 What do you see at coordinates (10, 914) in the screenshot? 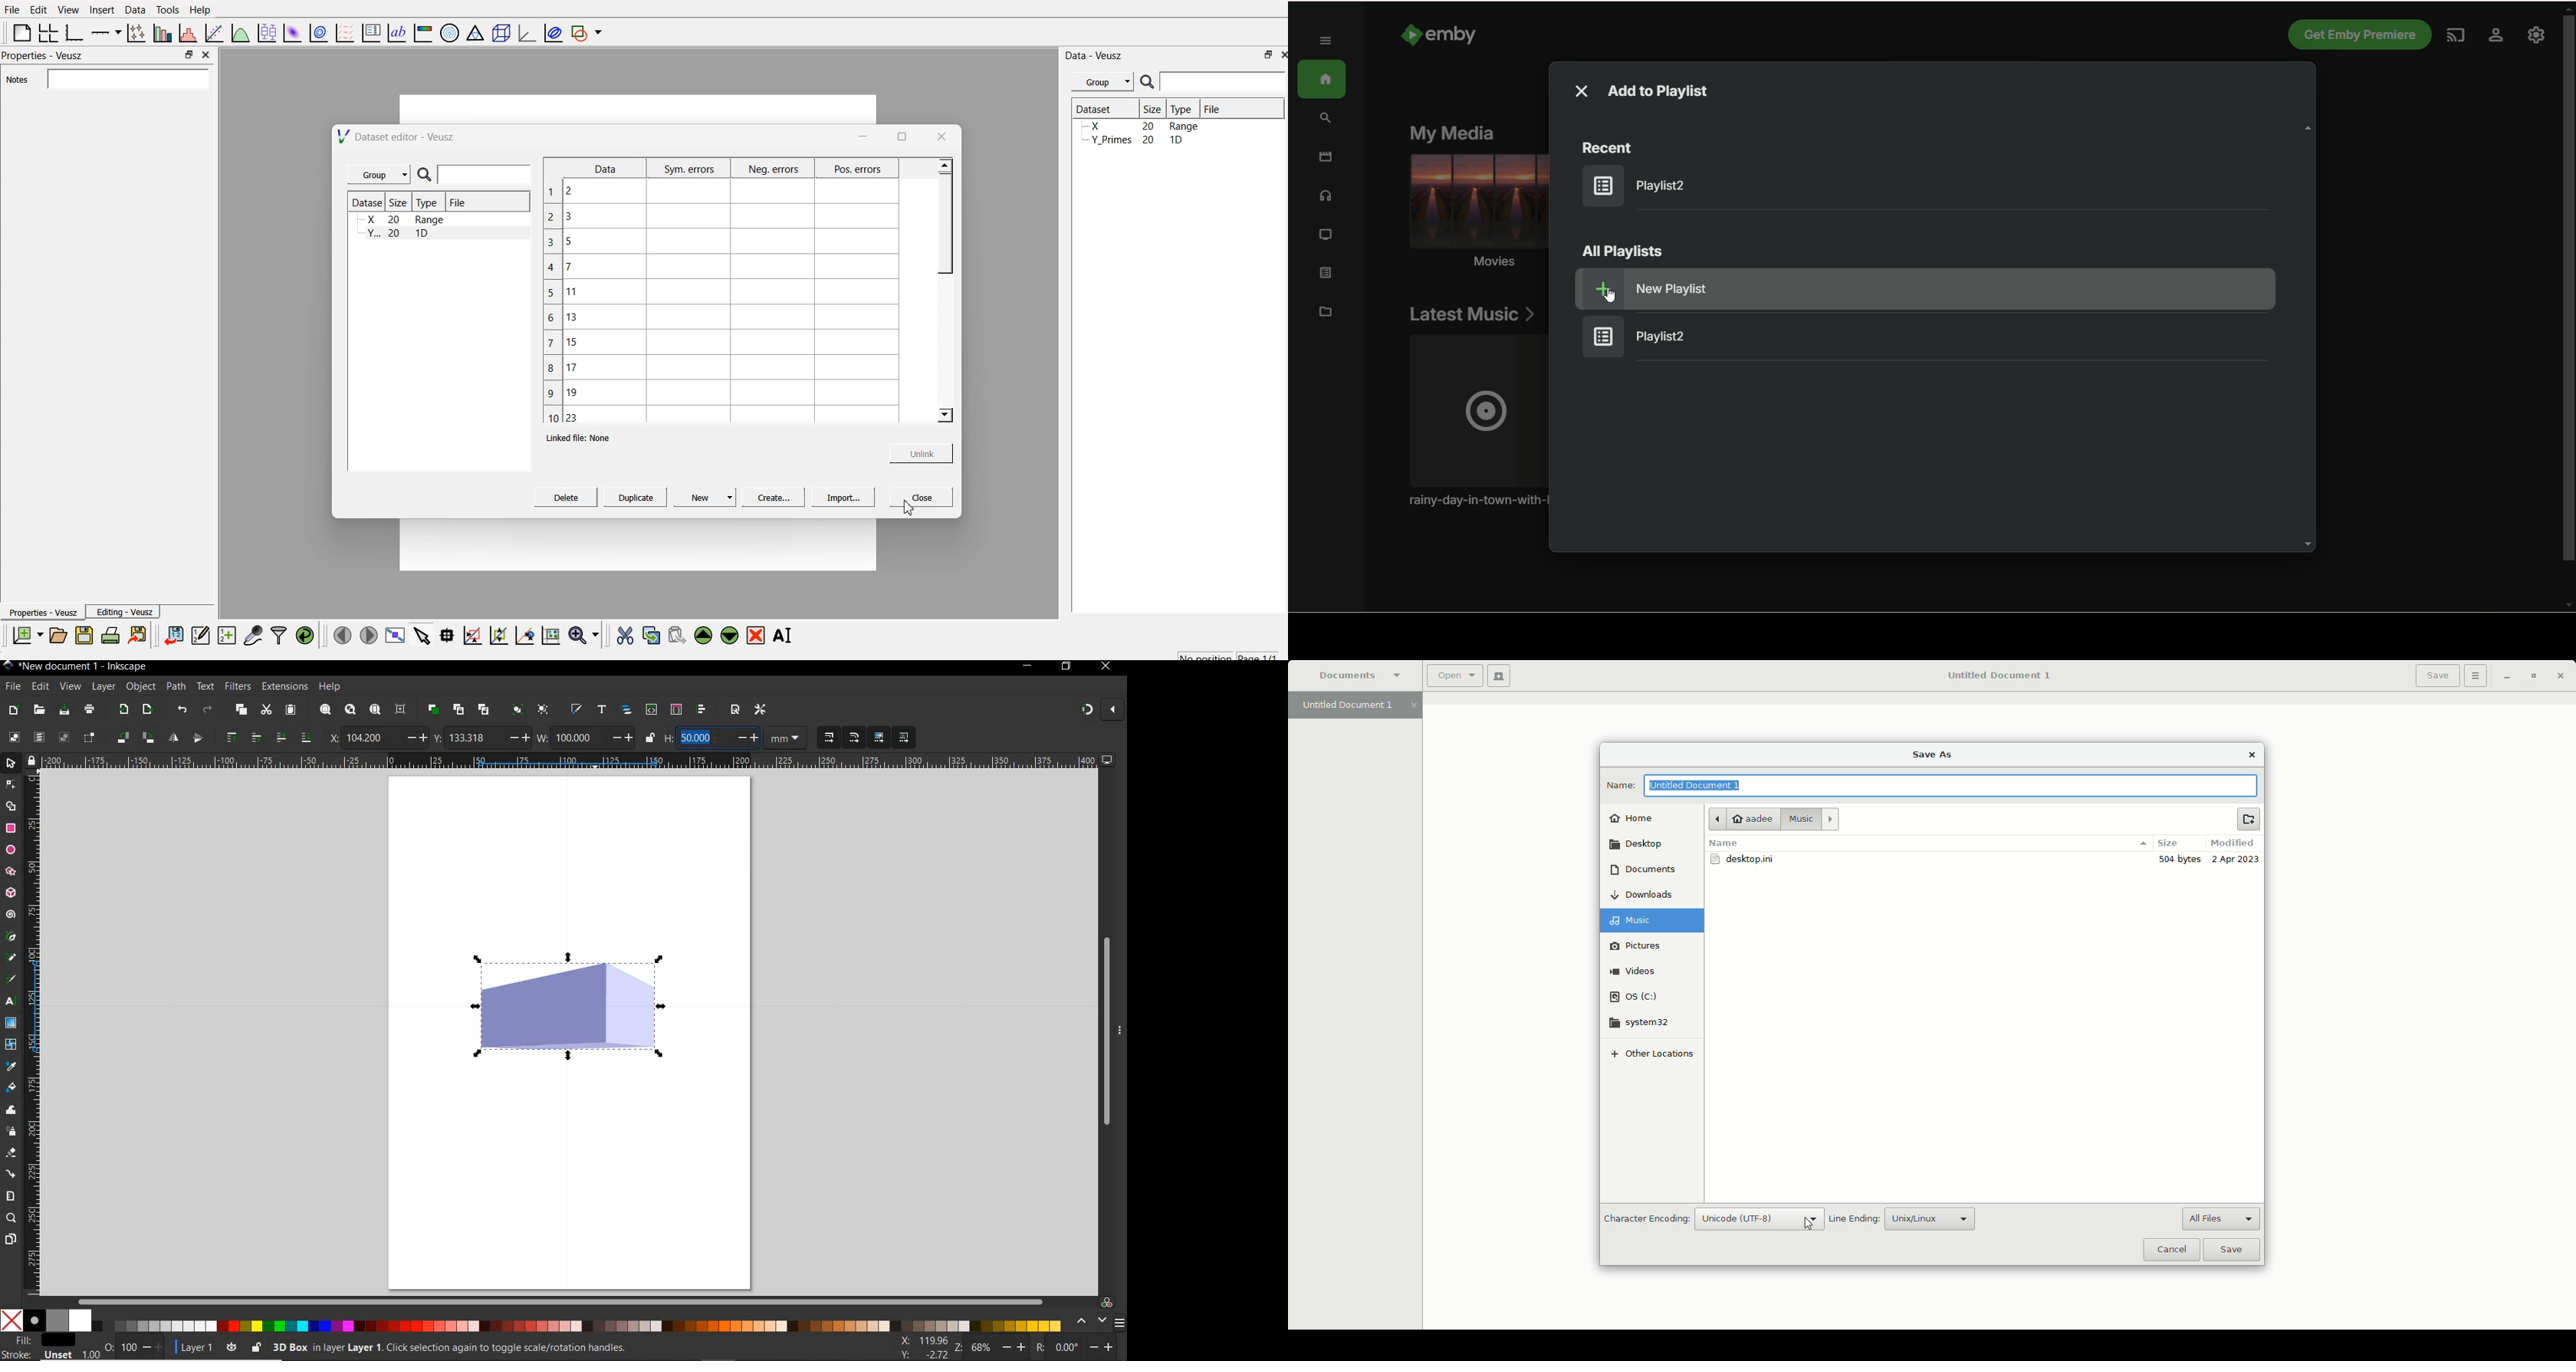
I see `spiral tool` at bounding box center [10, 914].